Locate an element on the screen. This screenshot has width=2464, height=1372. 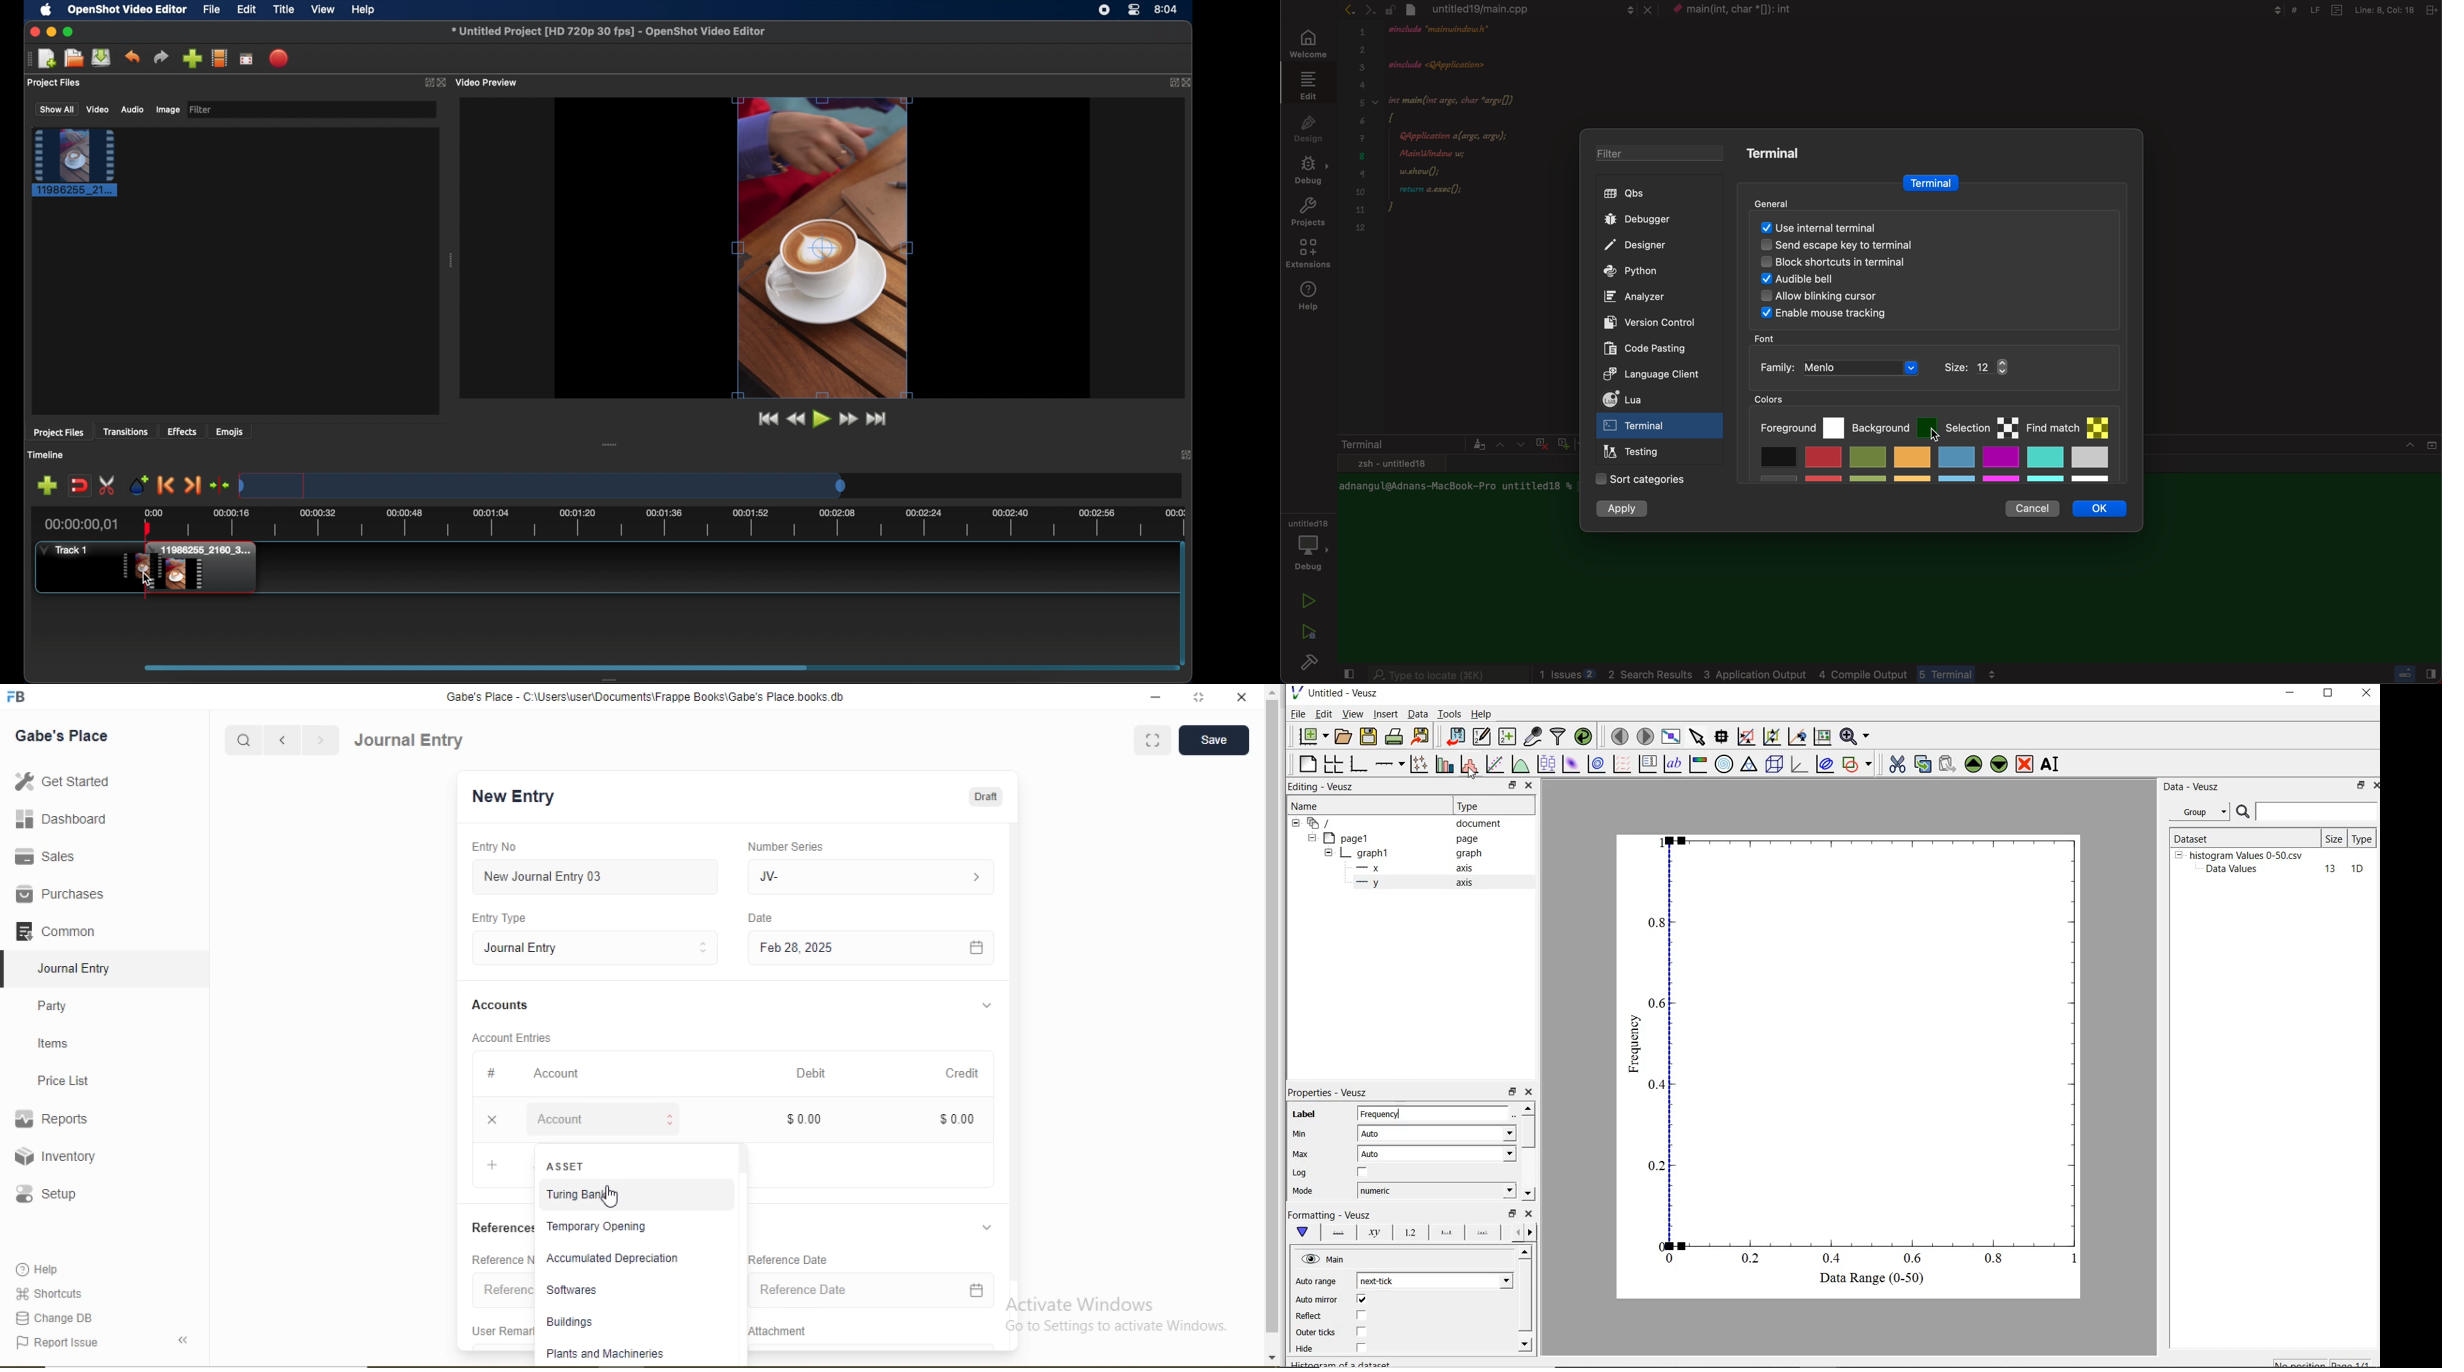
New Journal Entry 03 is located at coordinates (544, 877).